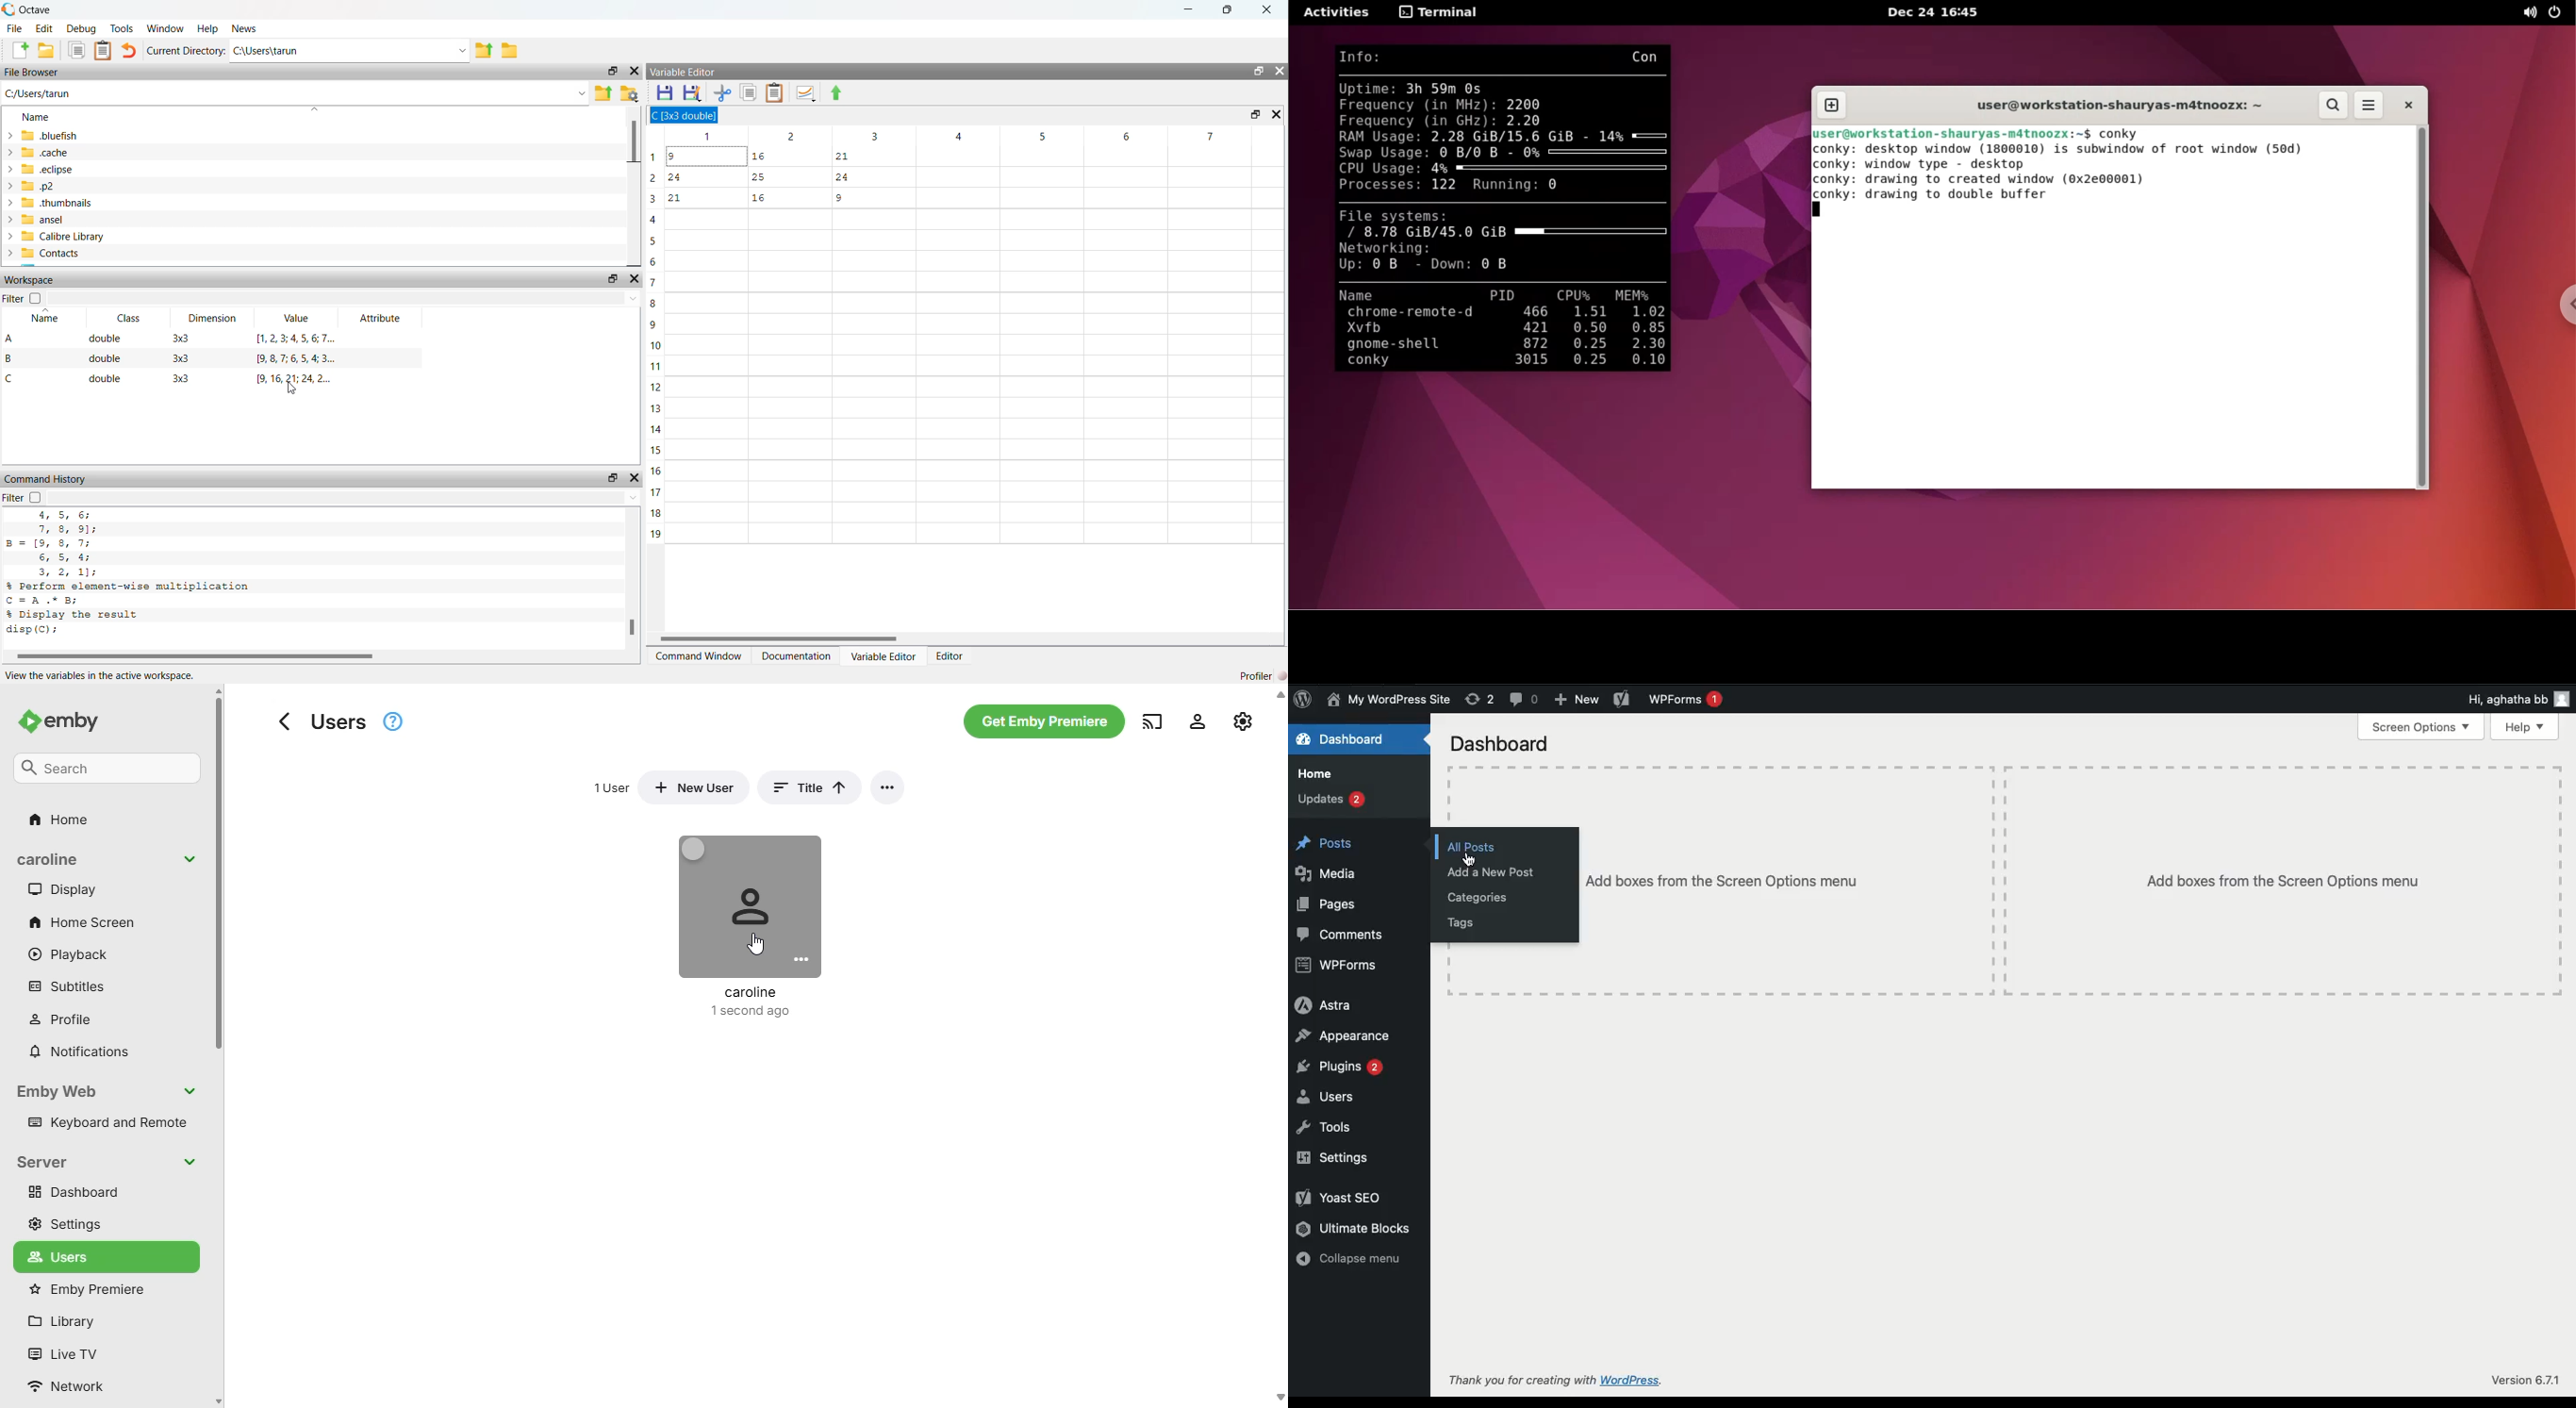 This screenshot has width=2576, height=1428. I want to click on Export, so click(837, 92).